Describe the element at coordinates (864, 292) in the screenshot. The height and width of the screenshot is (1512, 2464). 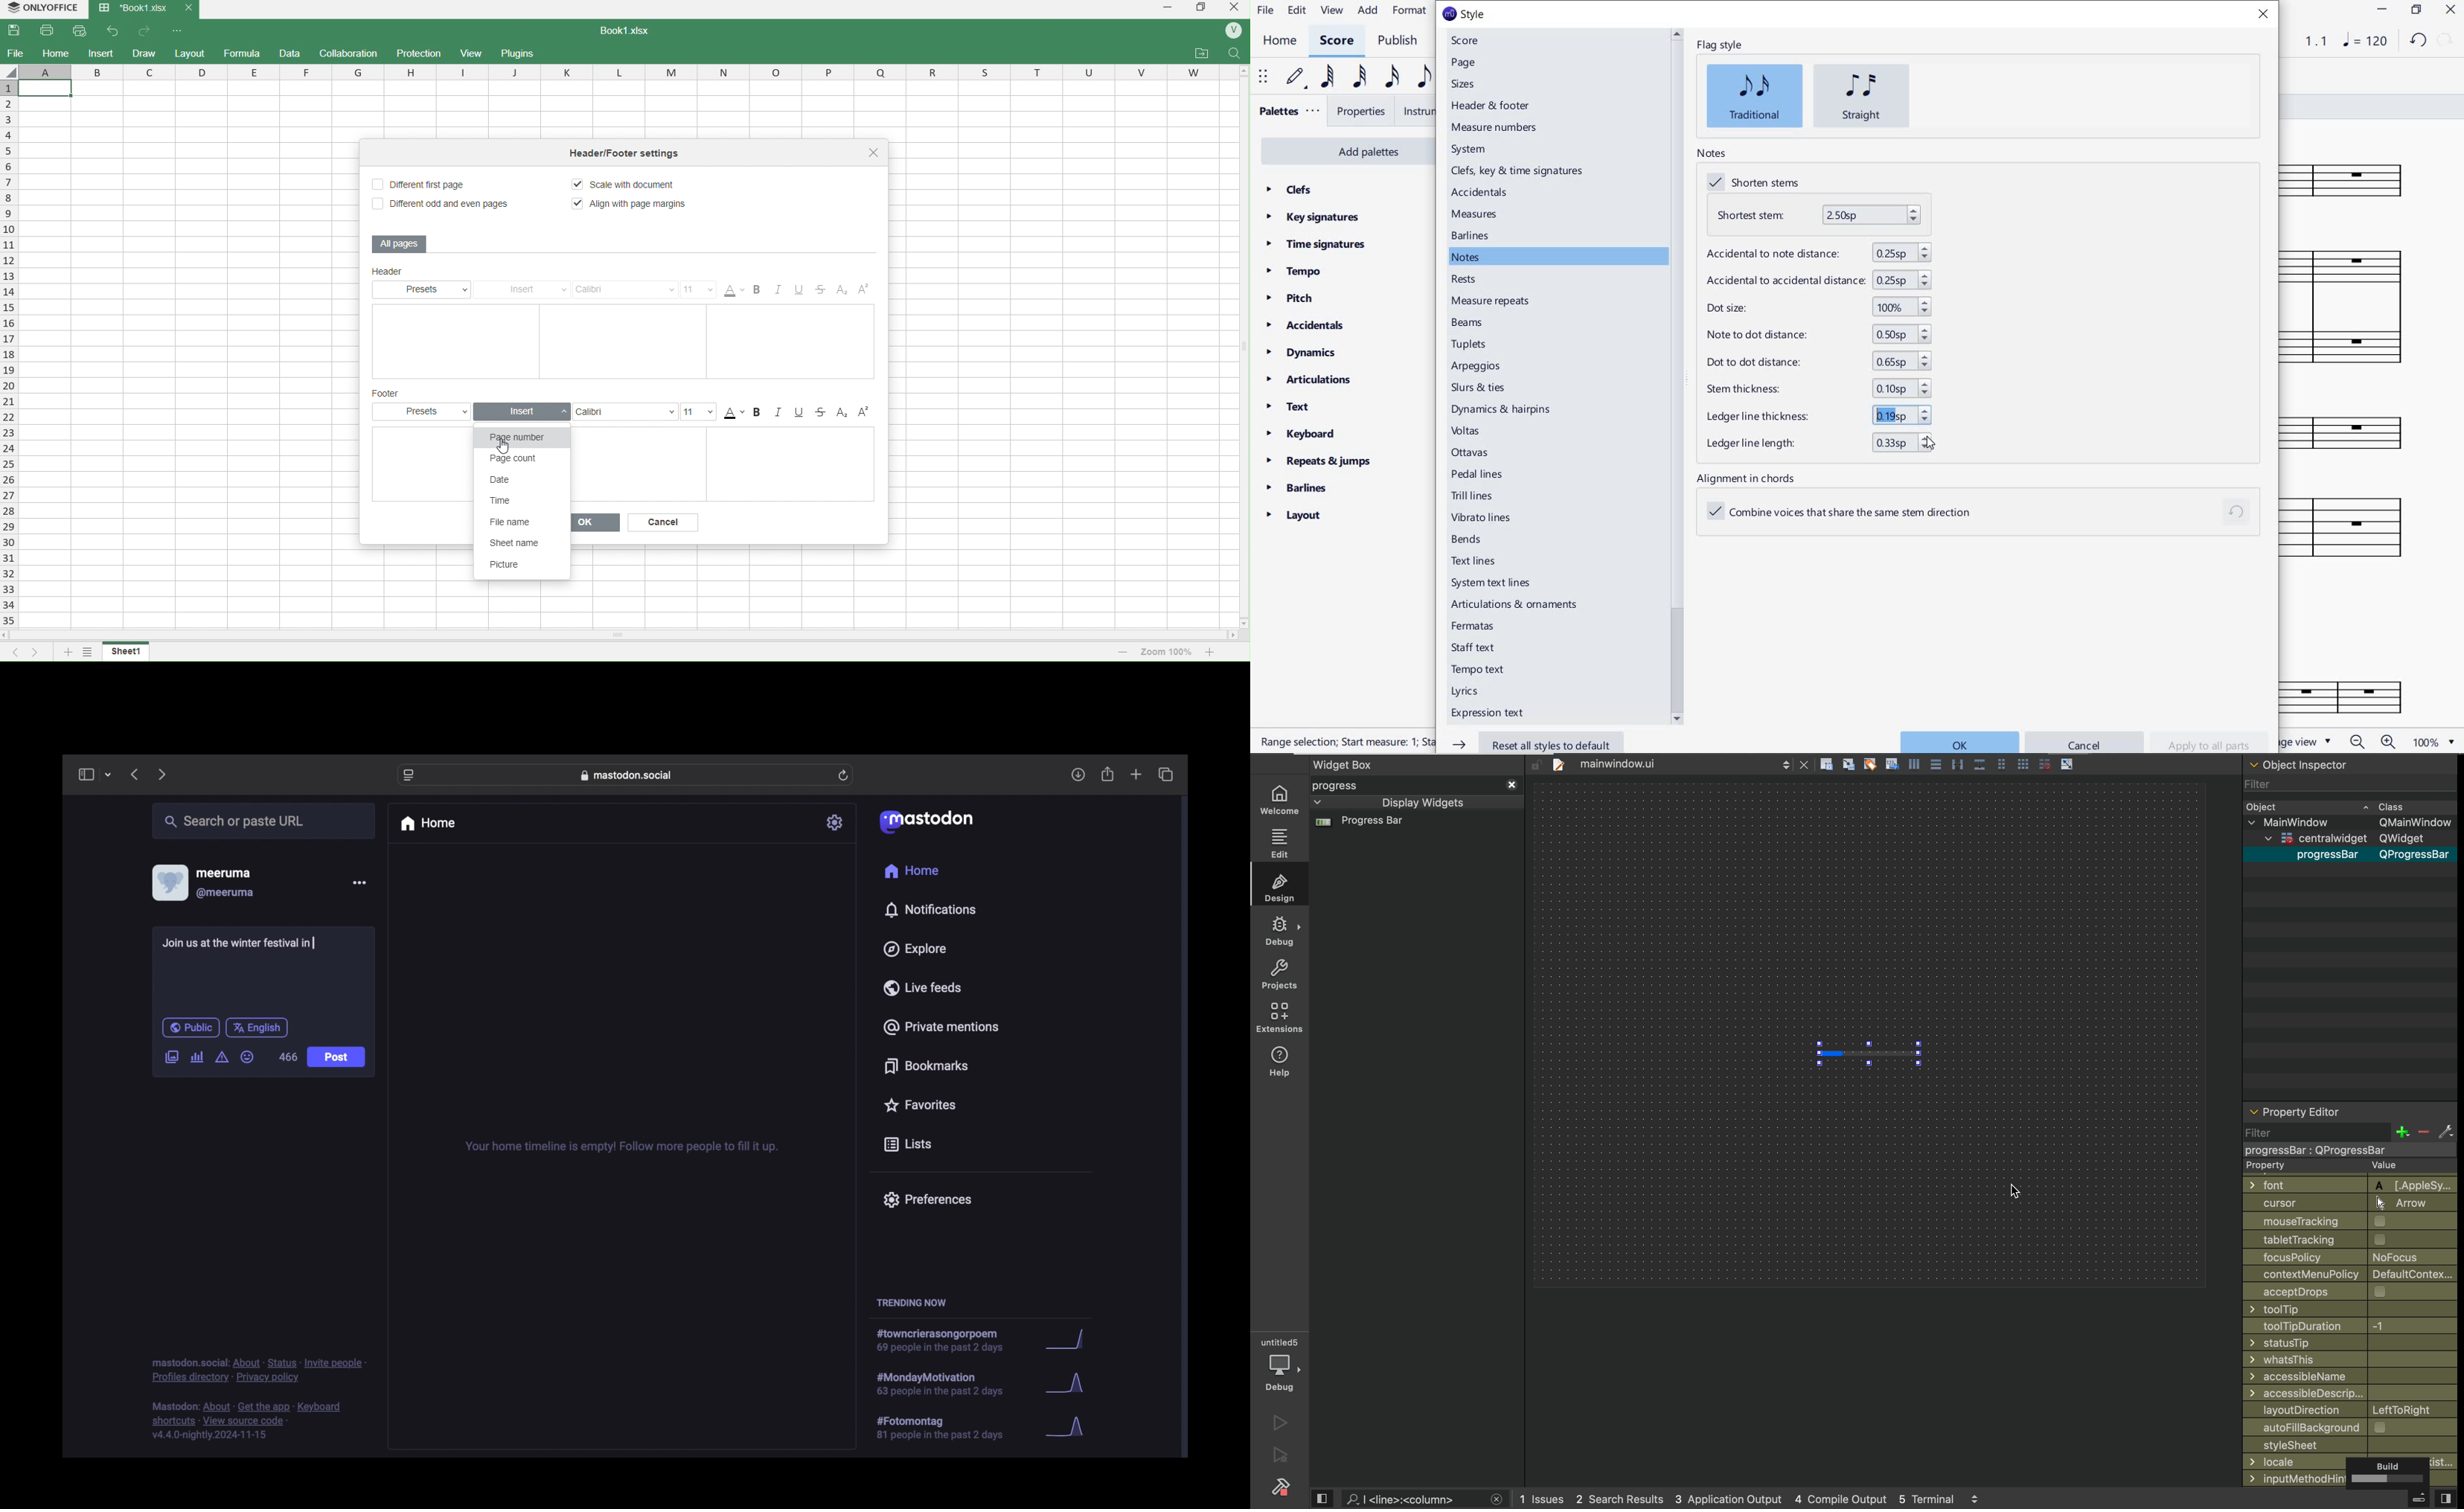
I see `Superscript` at that location.